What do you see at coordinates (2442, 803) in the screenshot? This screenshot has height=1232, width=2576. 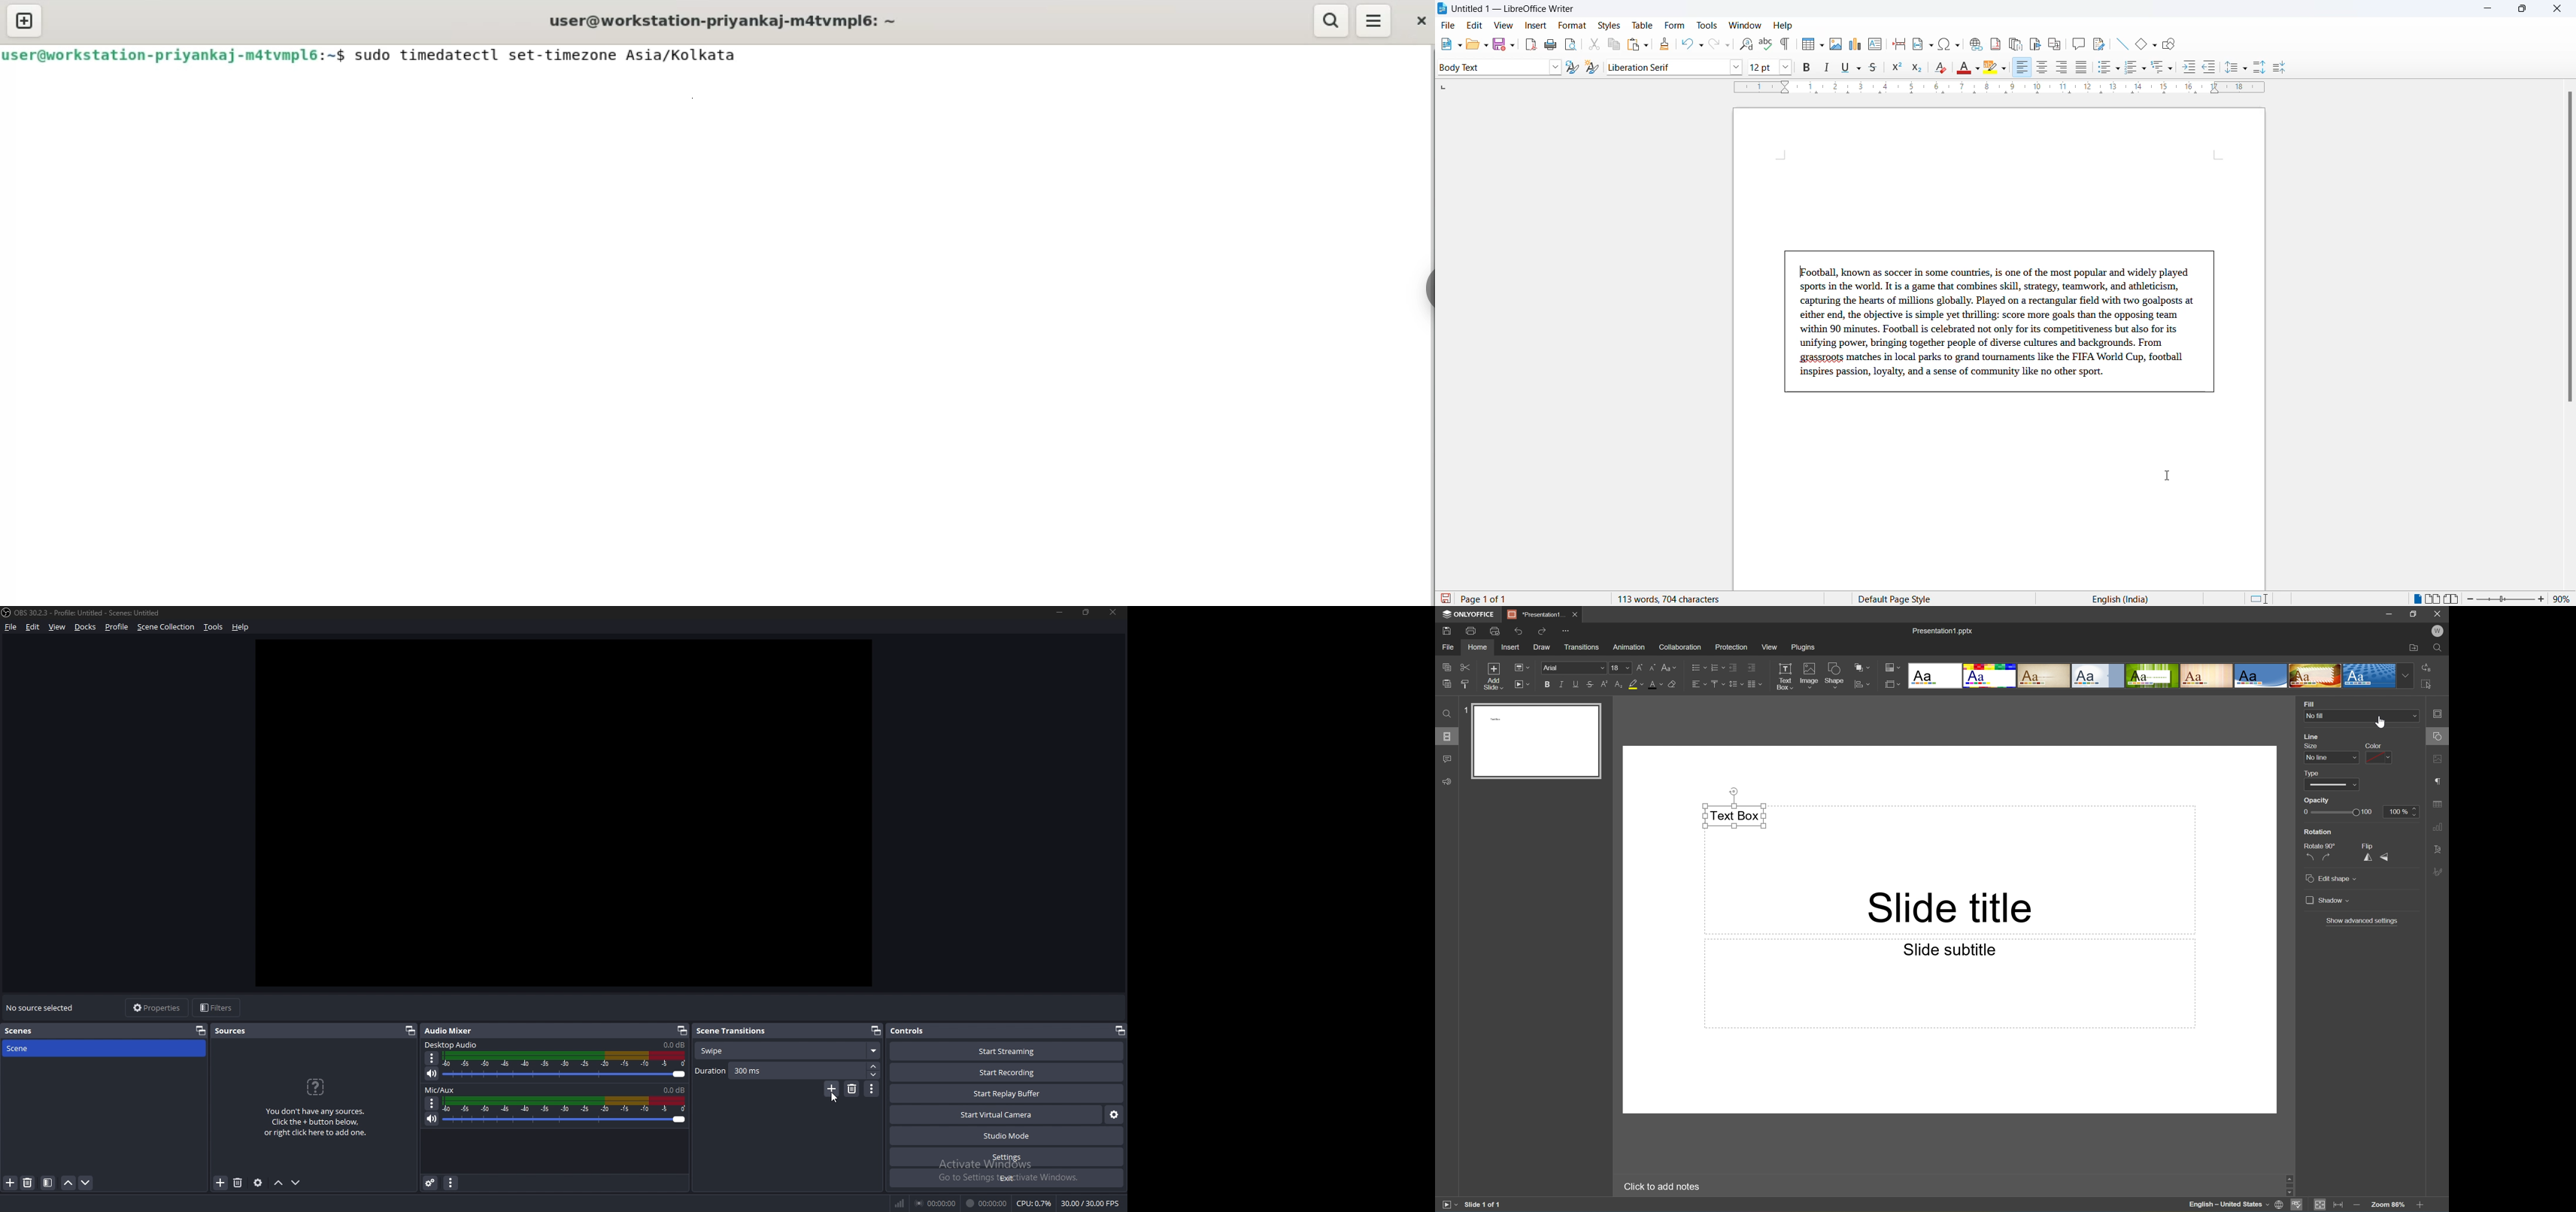 I see `Table settings` at bounding box center [2442, 803].